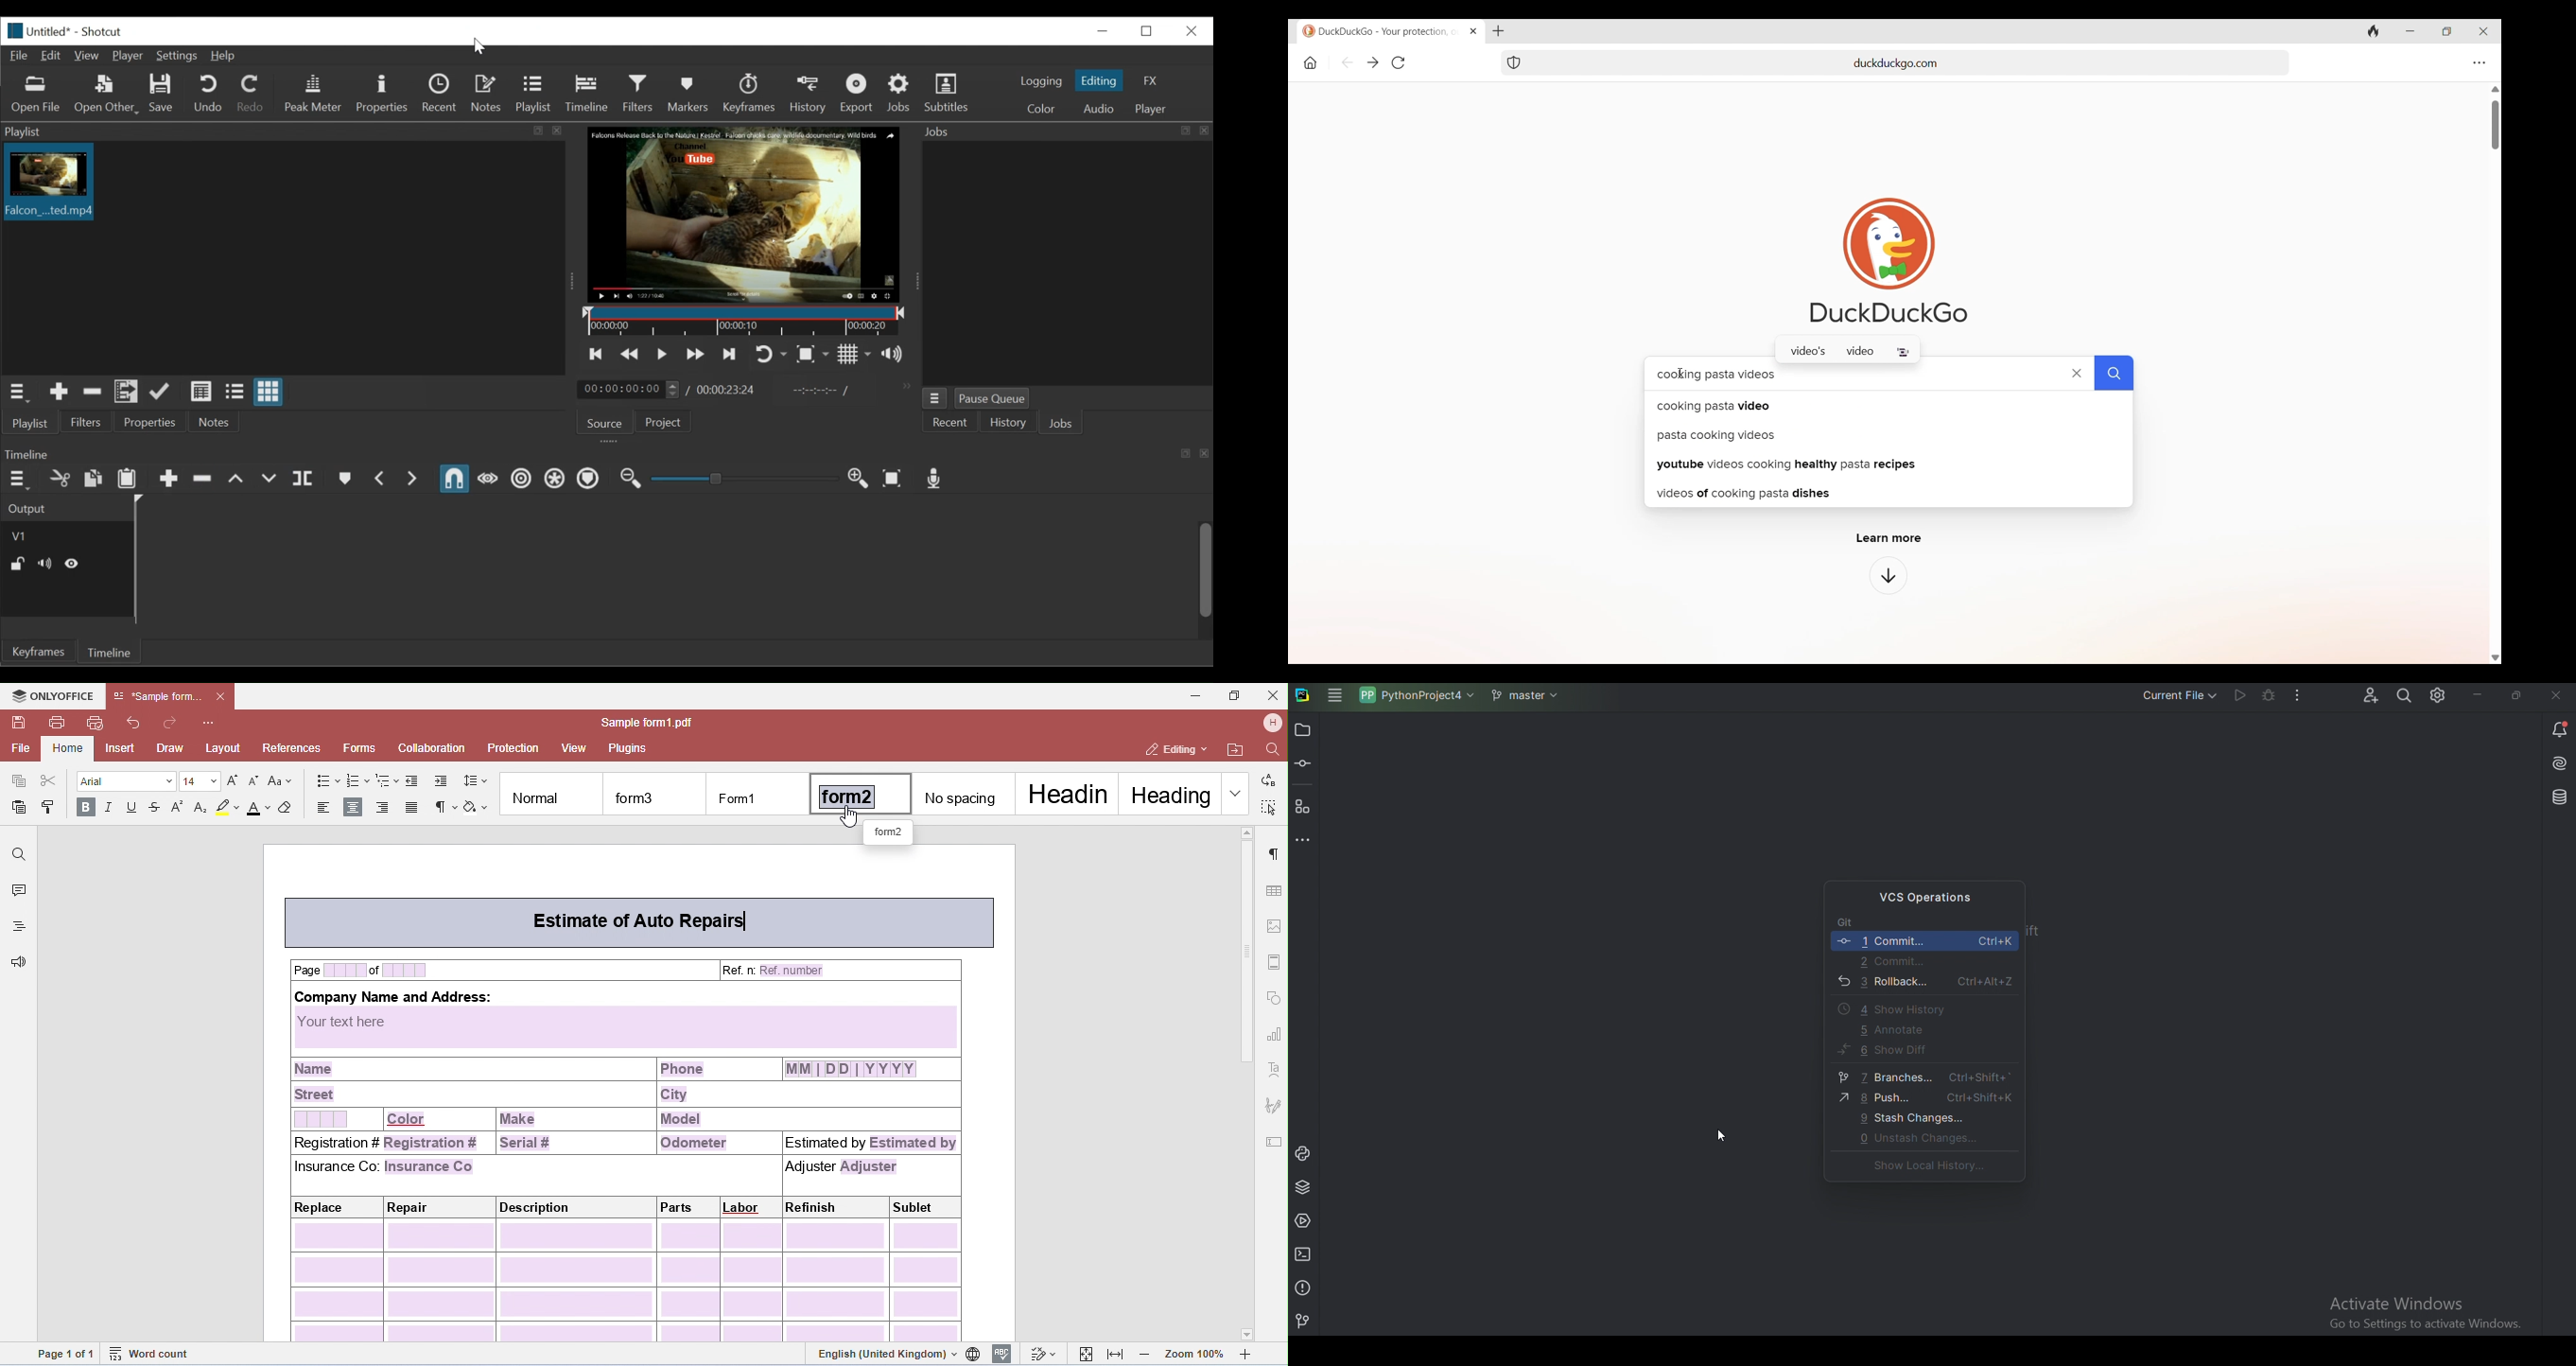 This screenshot has width=2576, height=1372. I want to click on View, so click(87, 55).